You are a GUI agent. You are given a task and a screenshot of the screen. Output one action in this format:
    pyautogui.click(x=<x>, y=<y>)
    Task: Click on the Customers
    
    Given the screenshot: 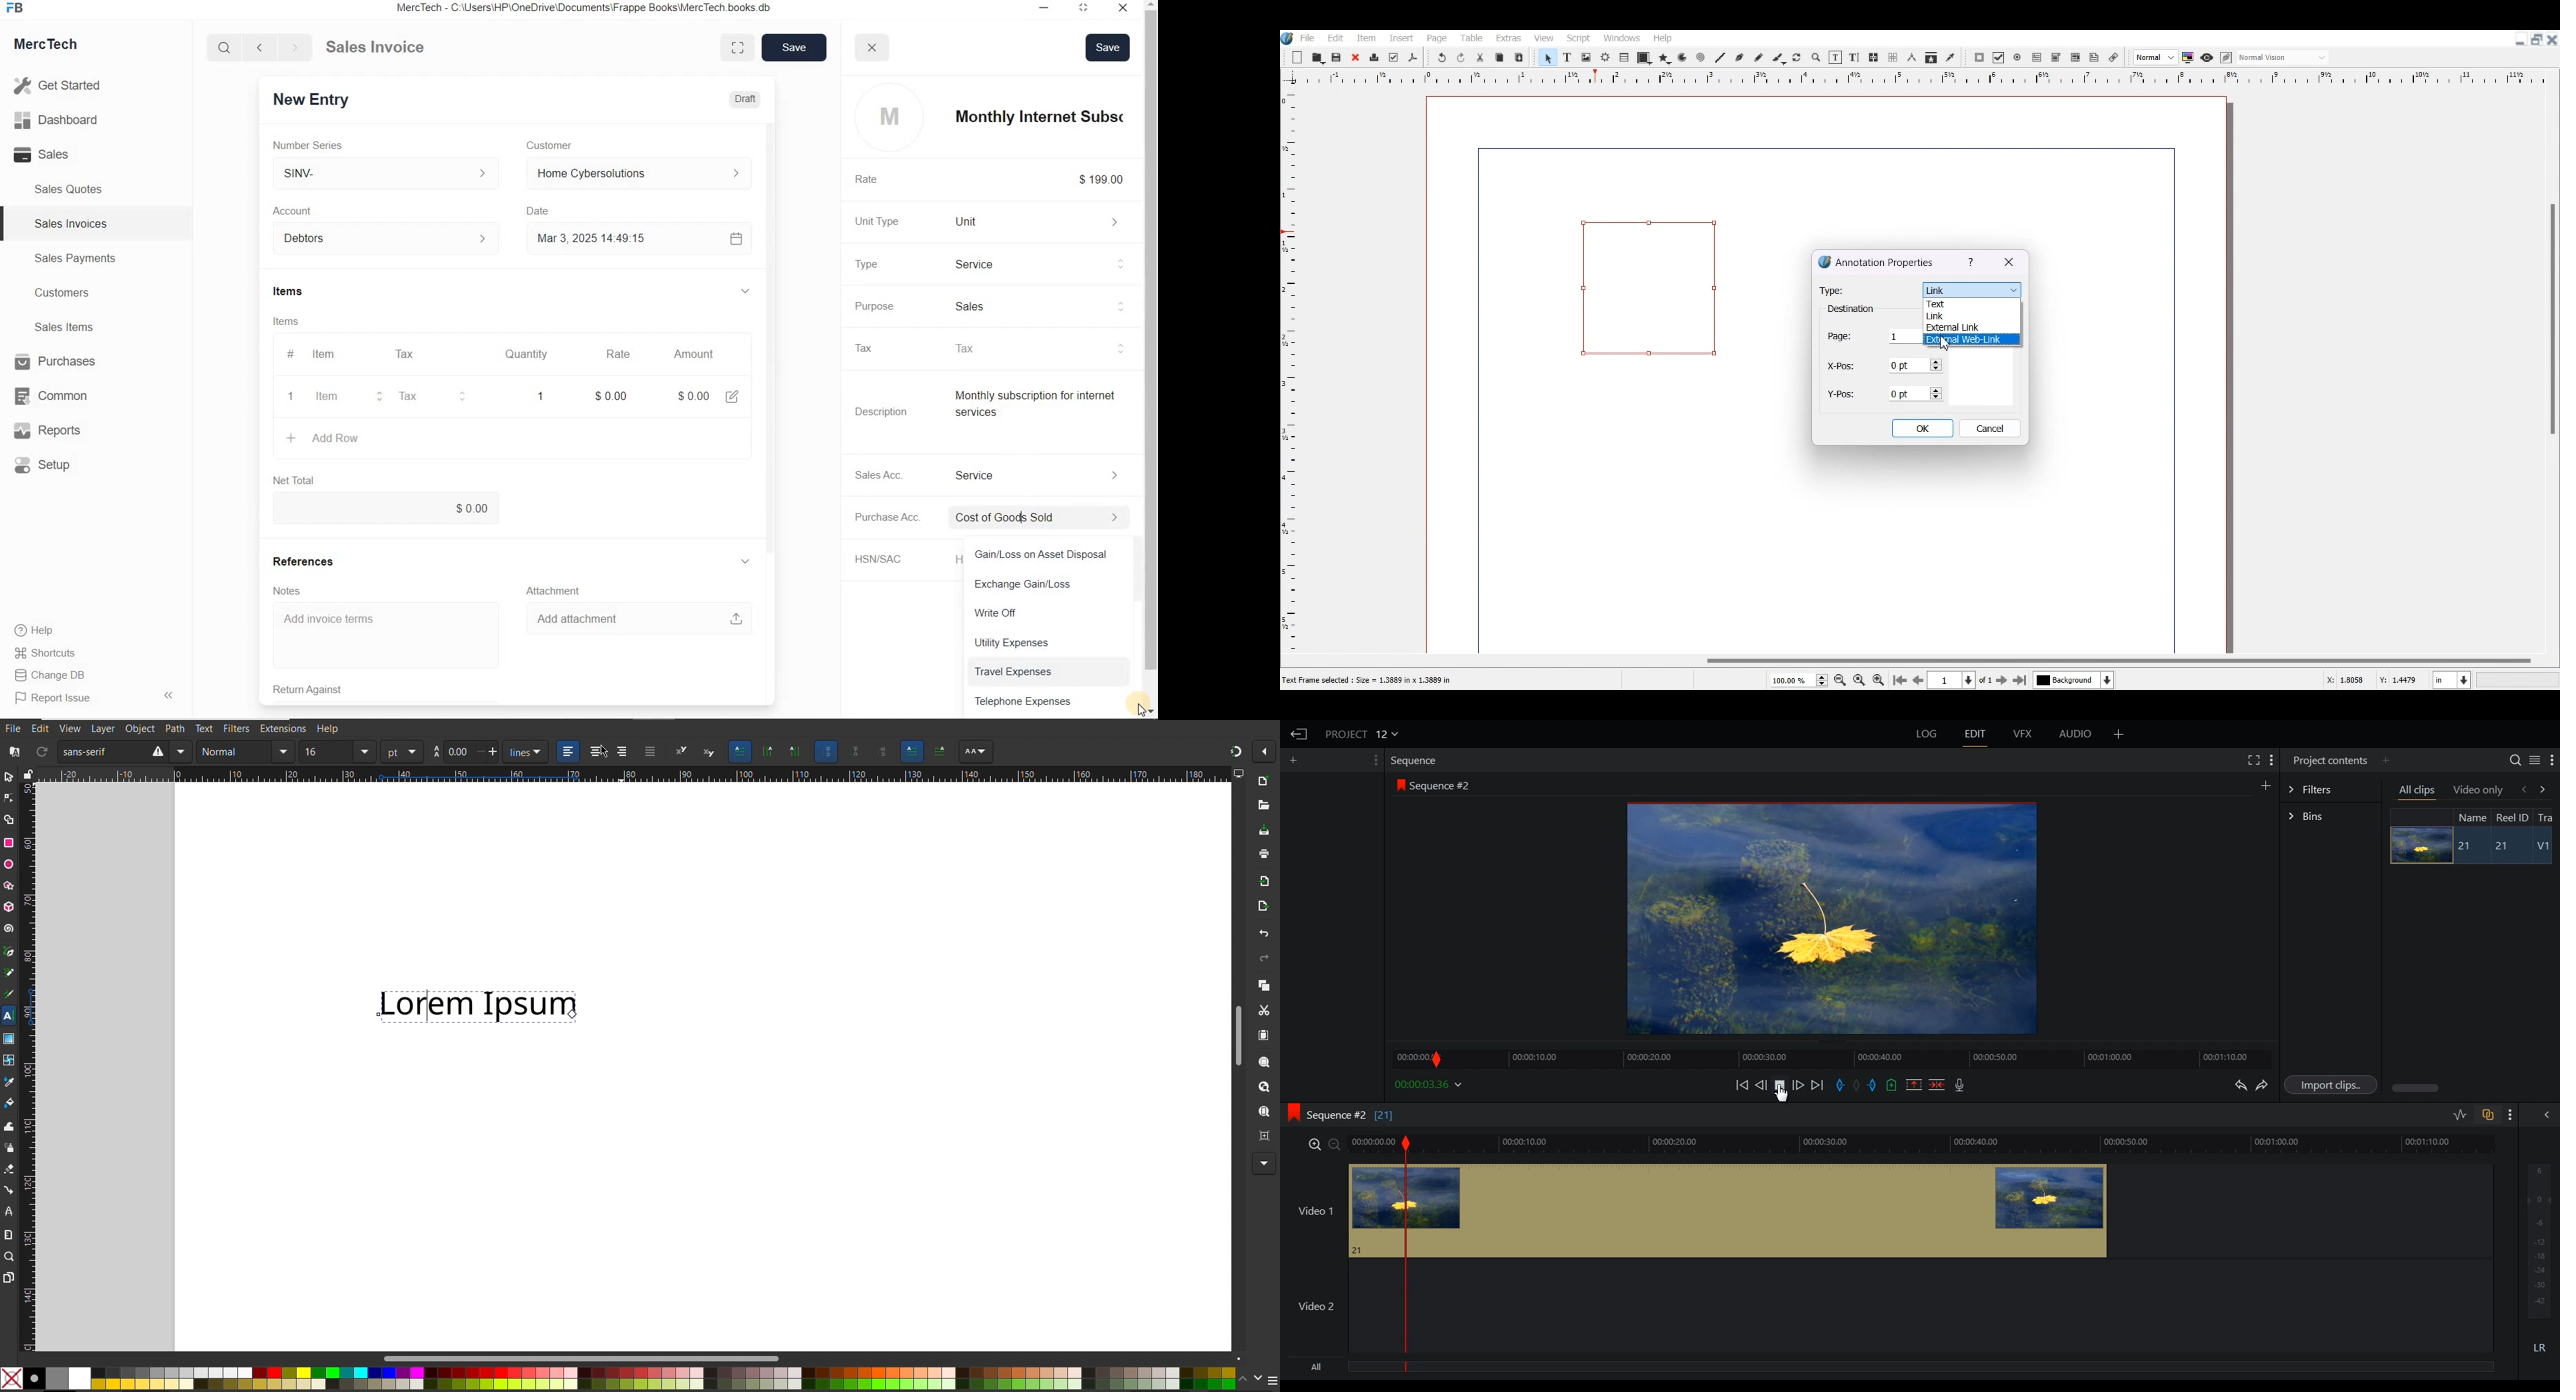 What is the action you would take?
    pyautogui.click(x=74, y=293)
    